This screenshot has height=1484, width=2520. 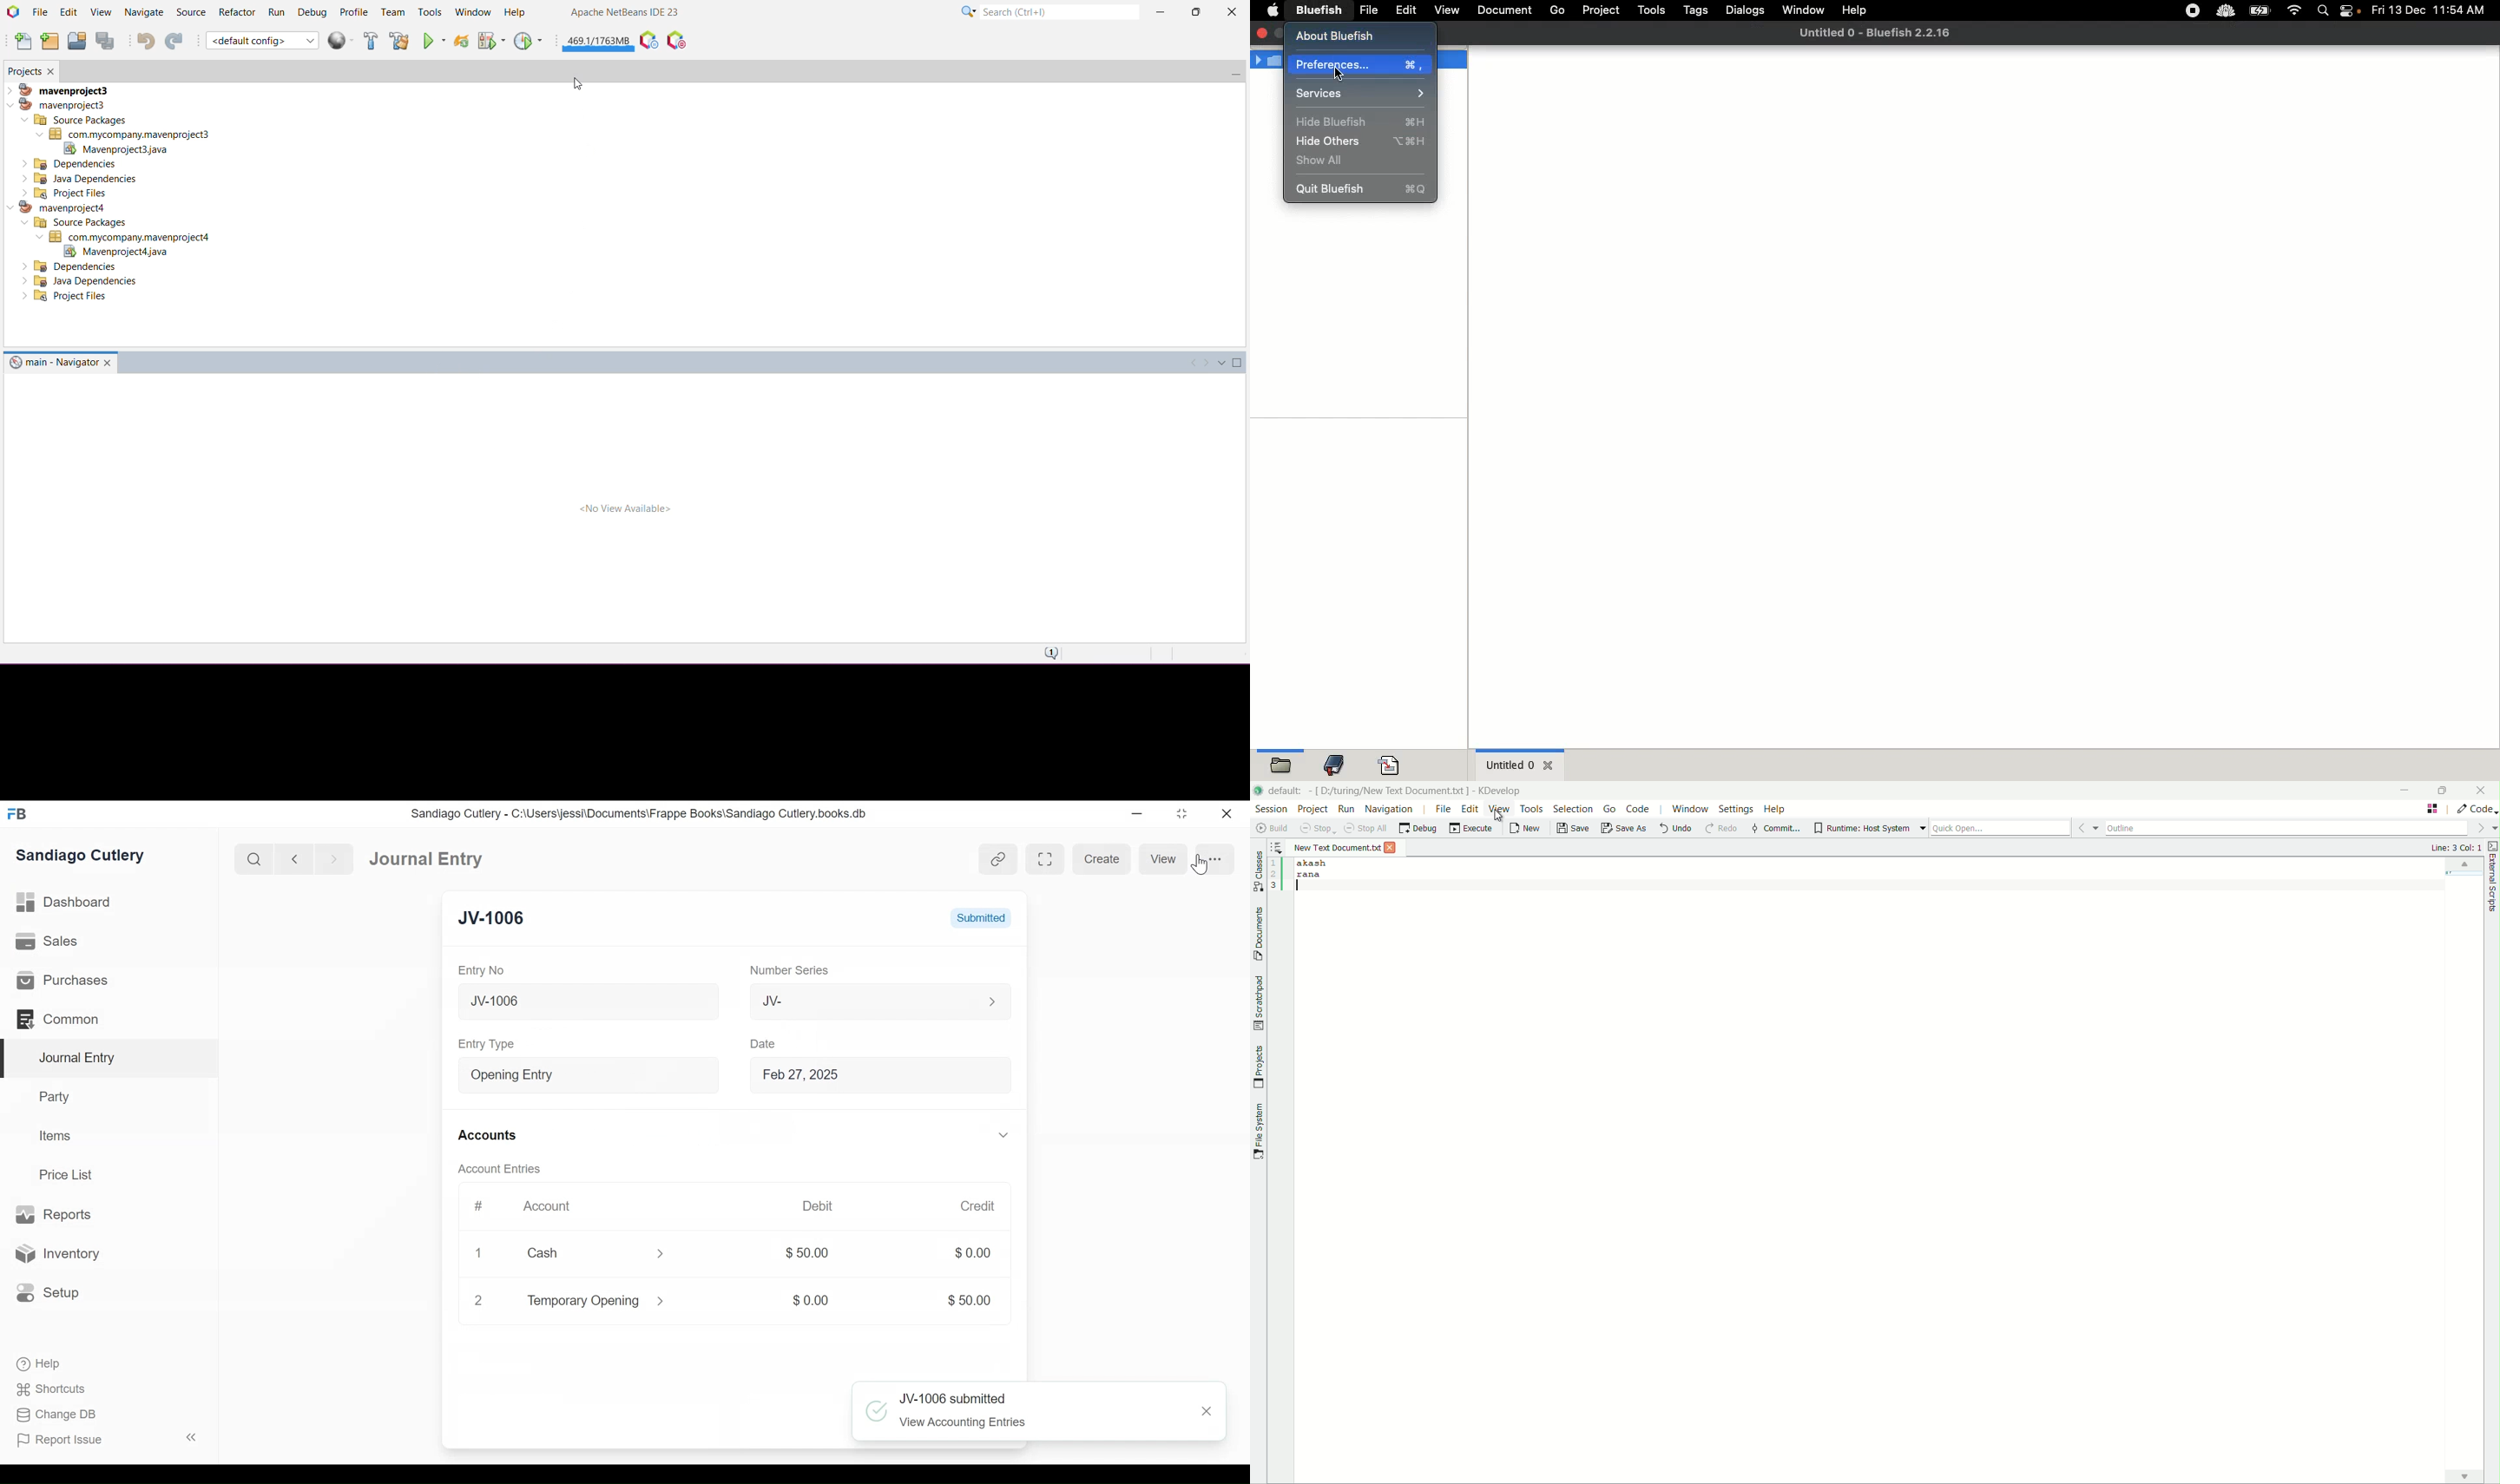 I want to click on Help, so click(x=40, y=1364).